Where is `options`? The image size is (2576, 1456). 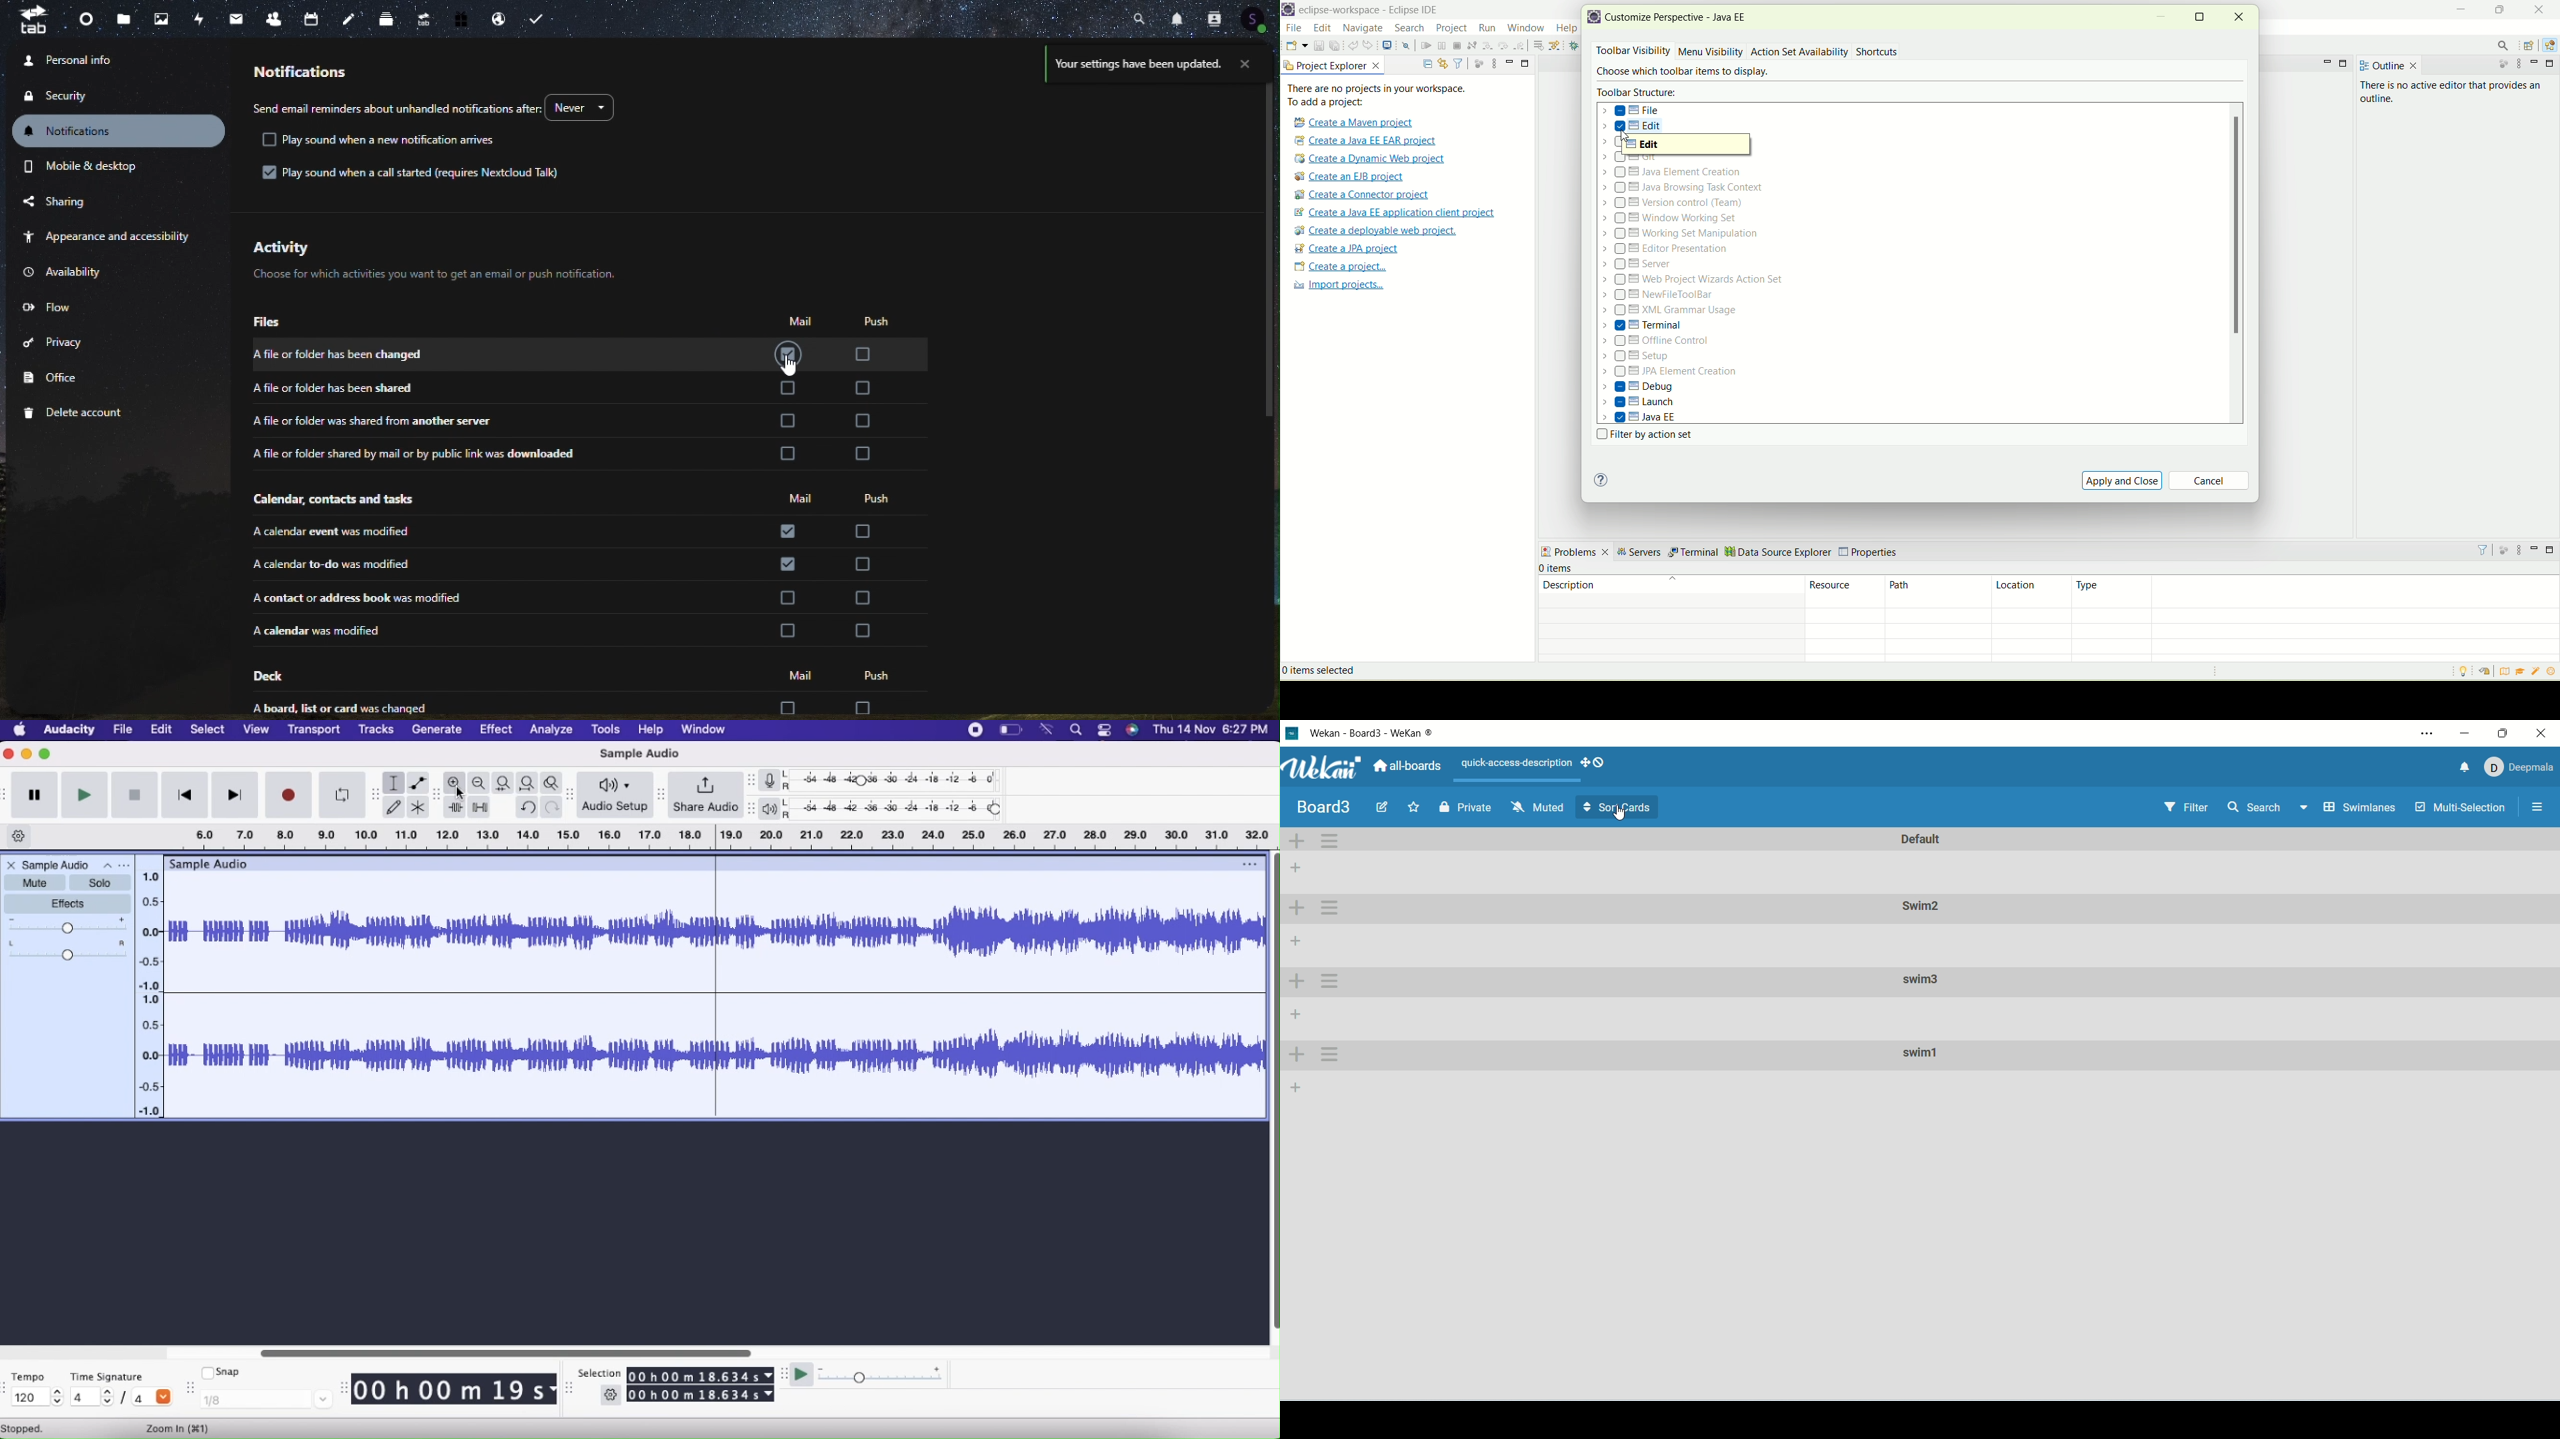 options is located at coordinates (2538, 807).